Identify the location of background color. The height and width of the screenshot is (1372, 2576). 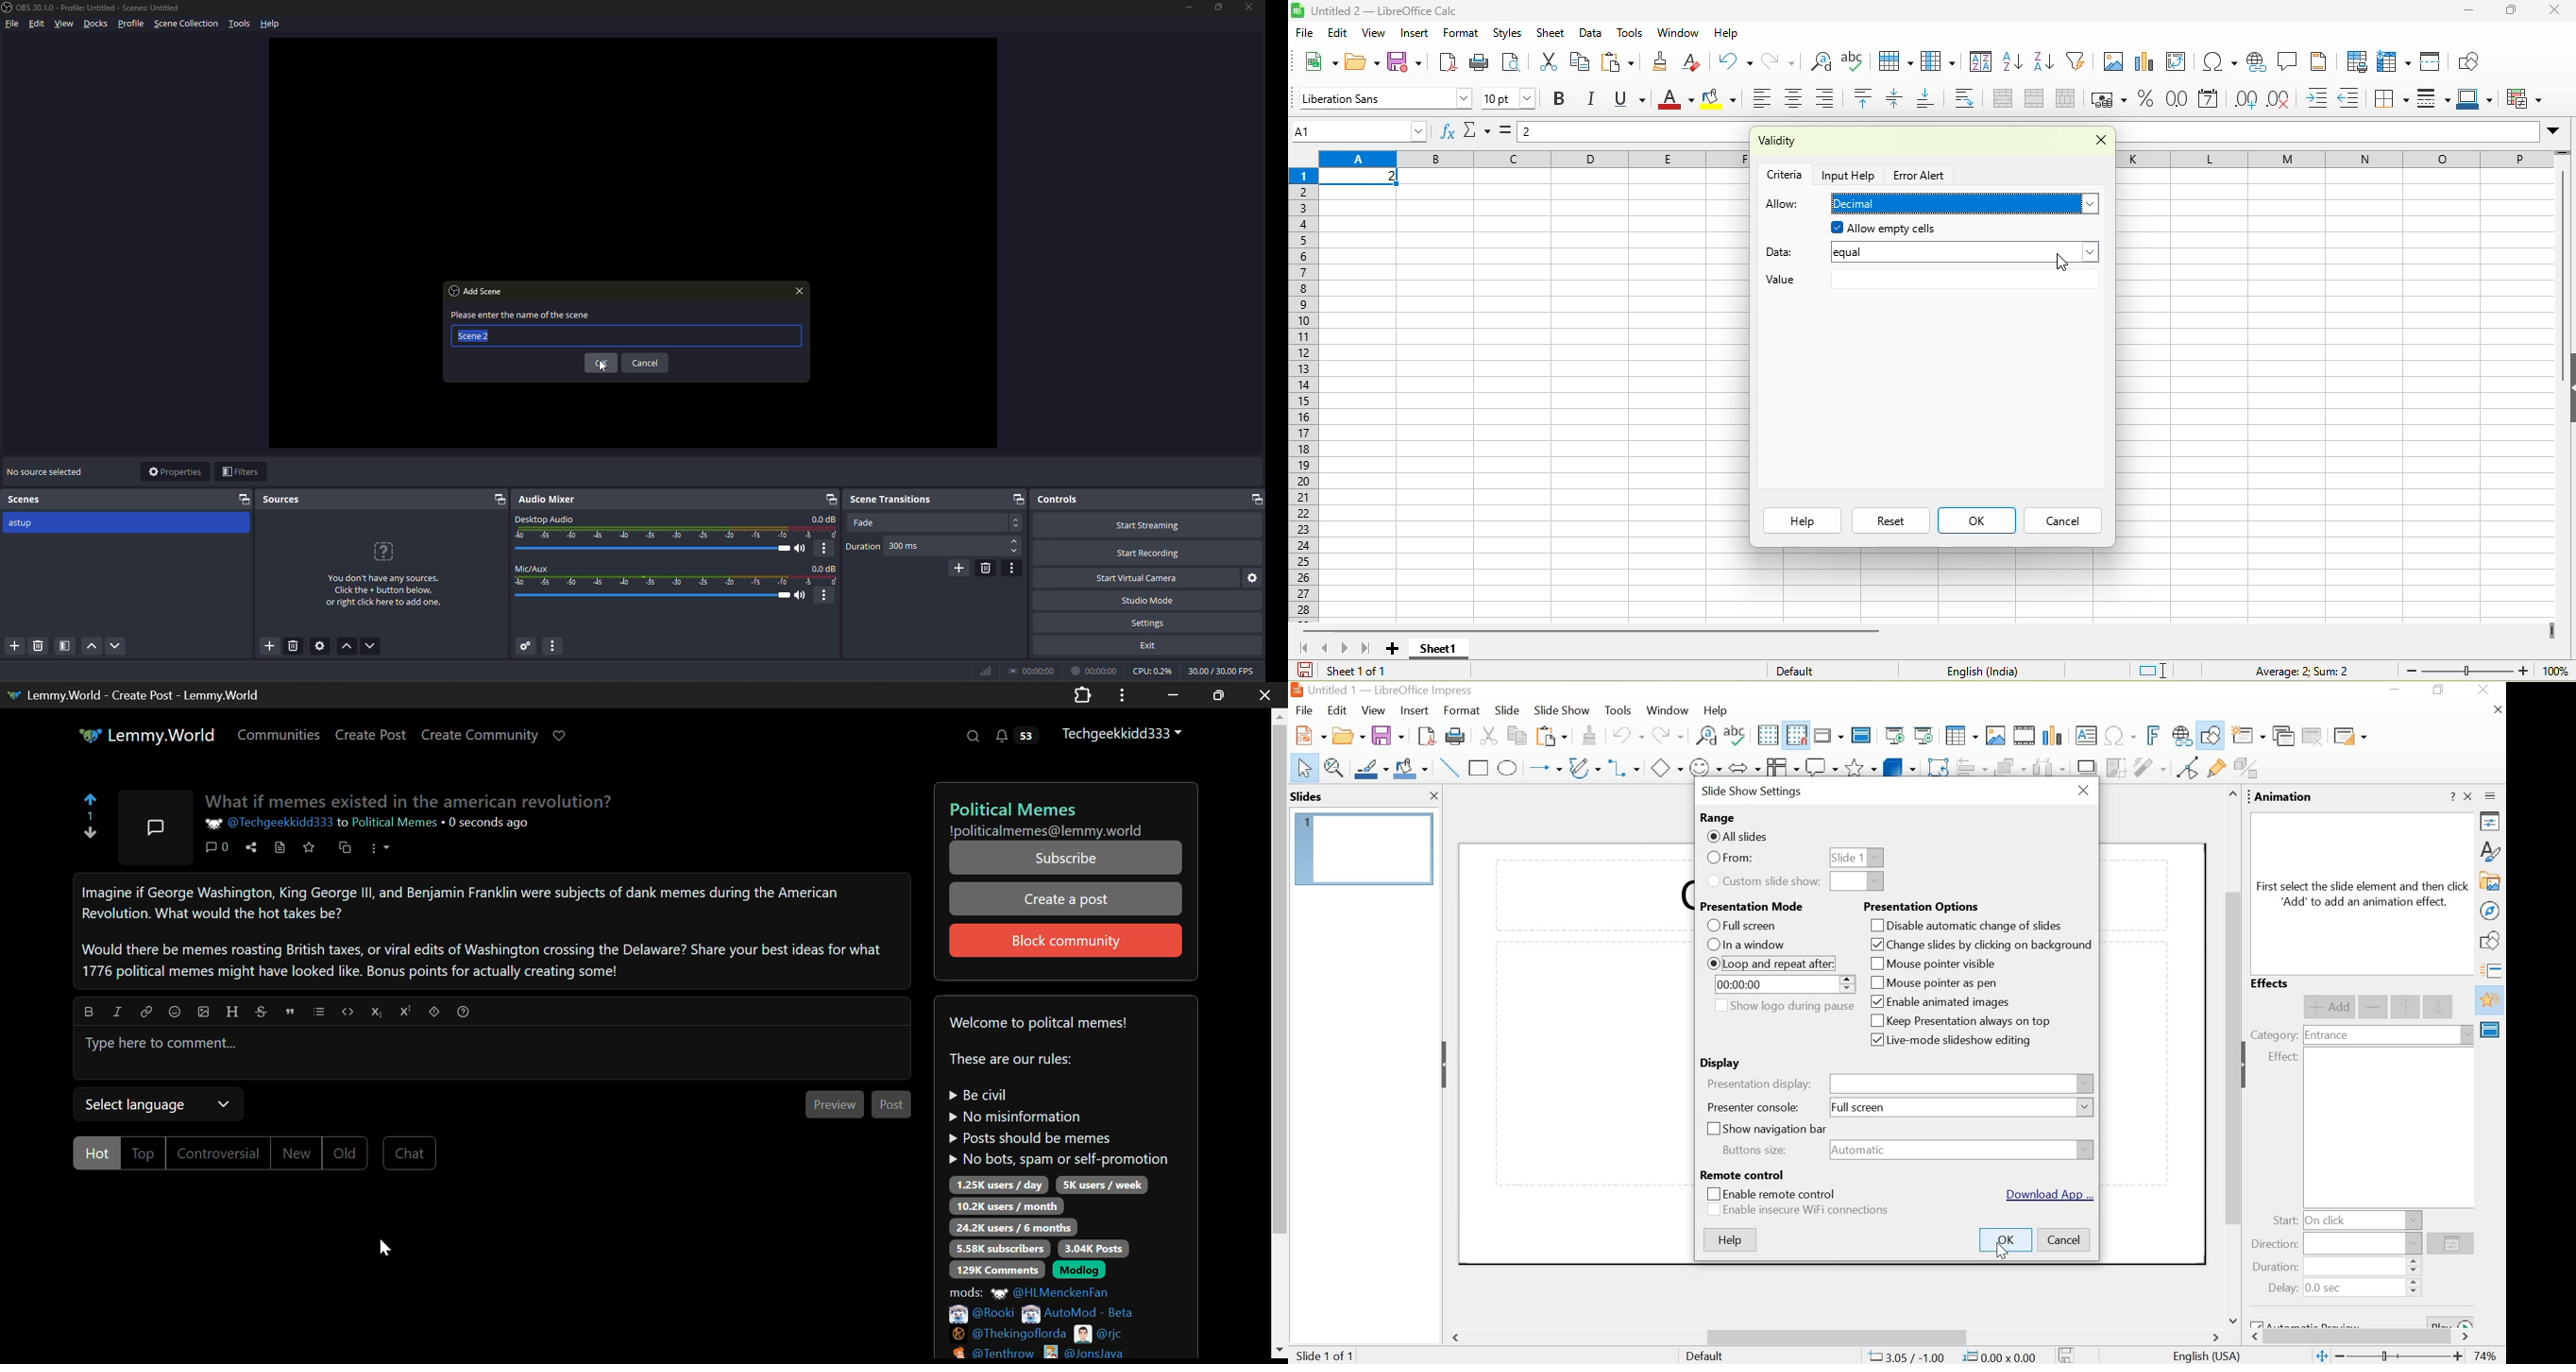
(1720, 100).